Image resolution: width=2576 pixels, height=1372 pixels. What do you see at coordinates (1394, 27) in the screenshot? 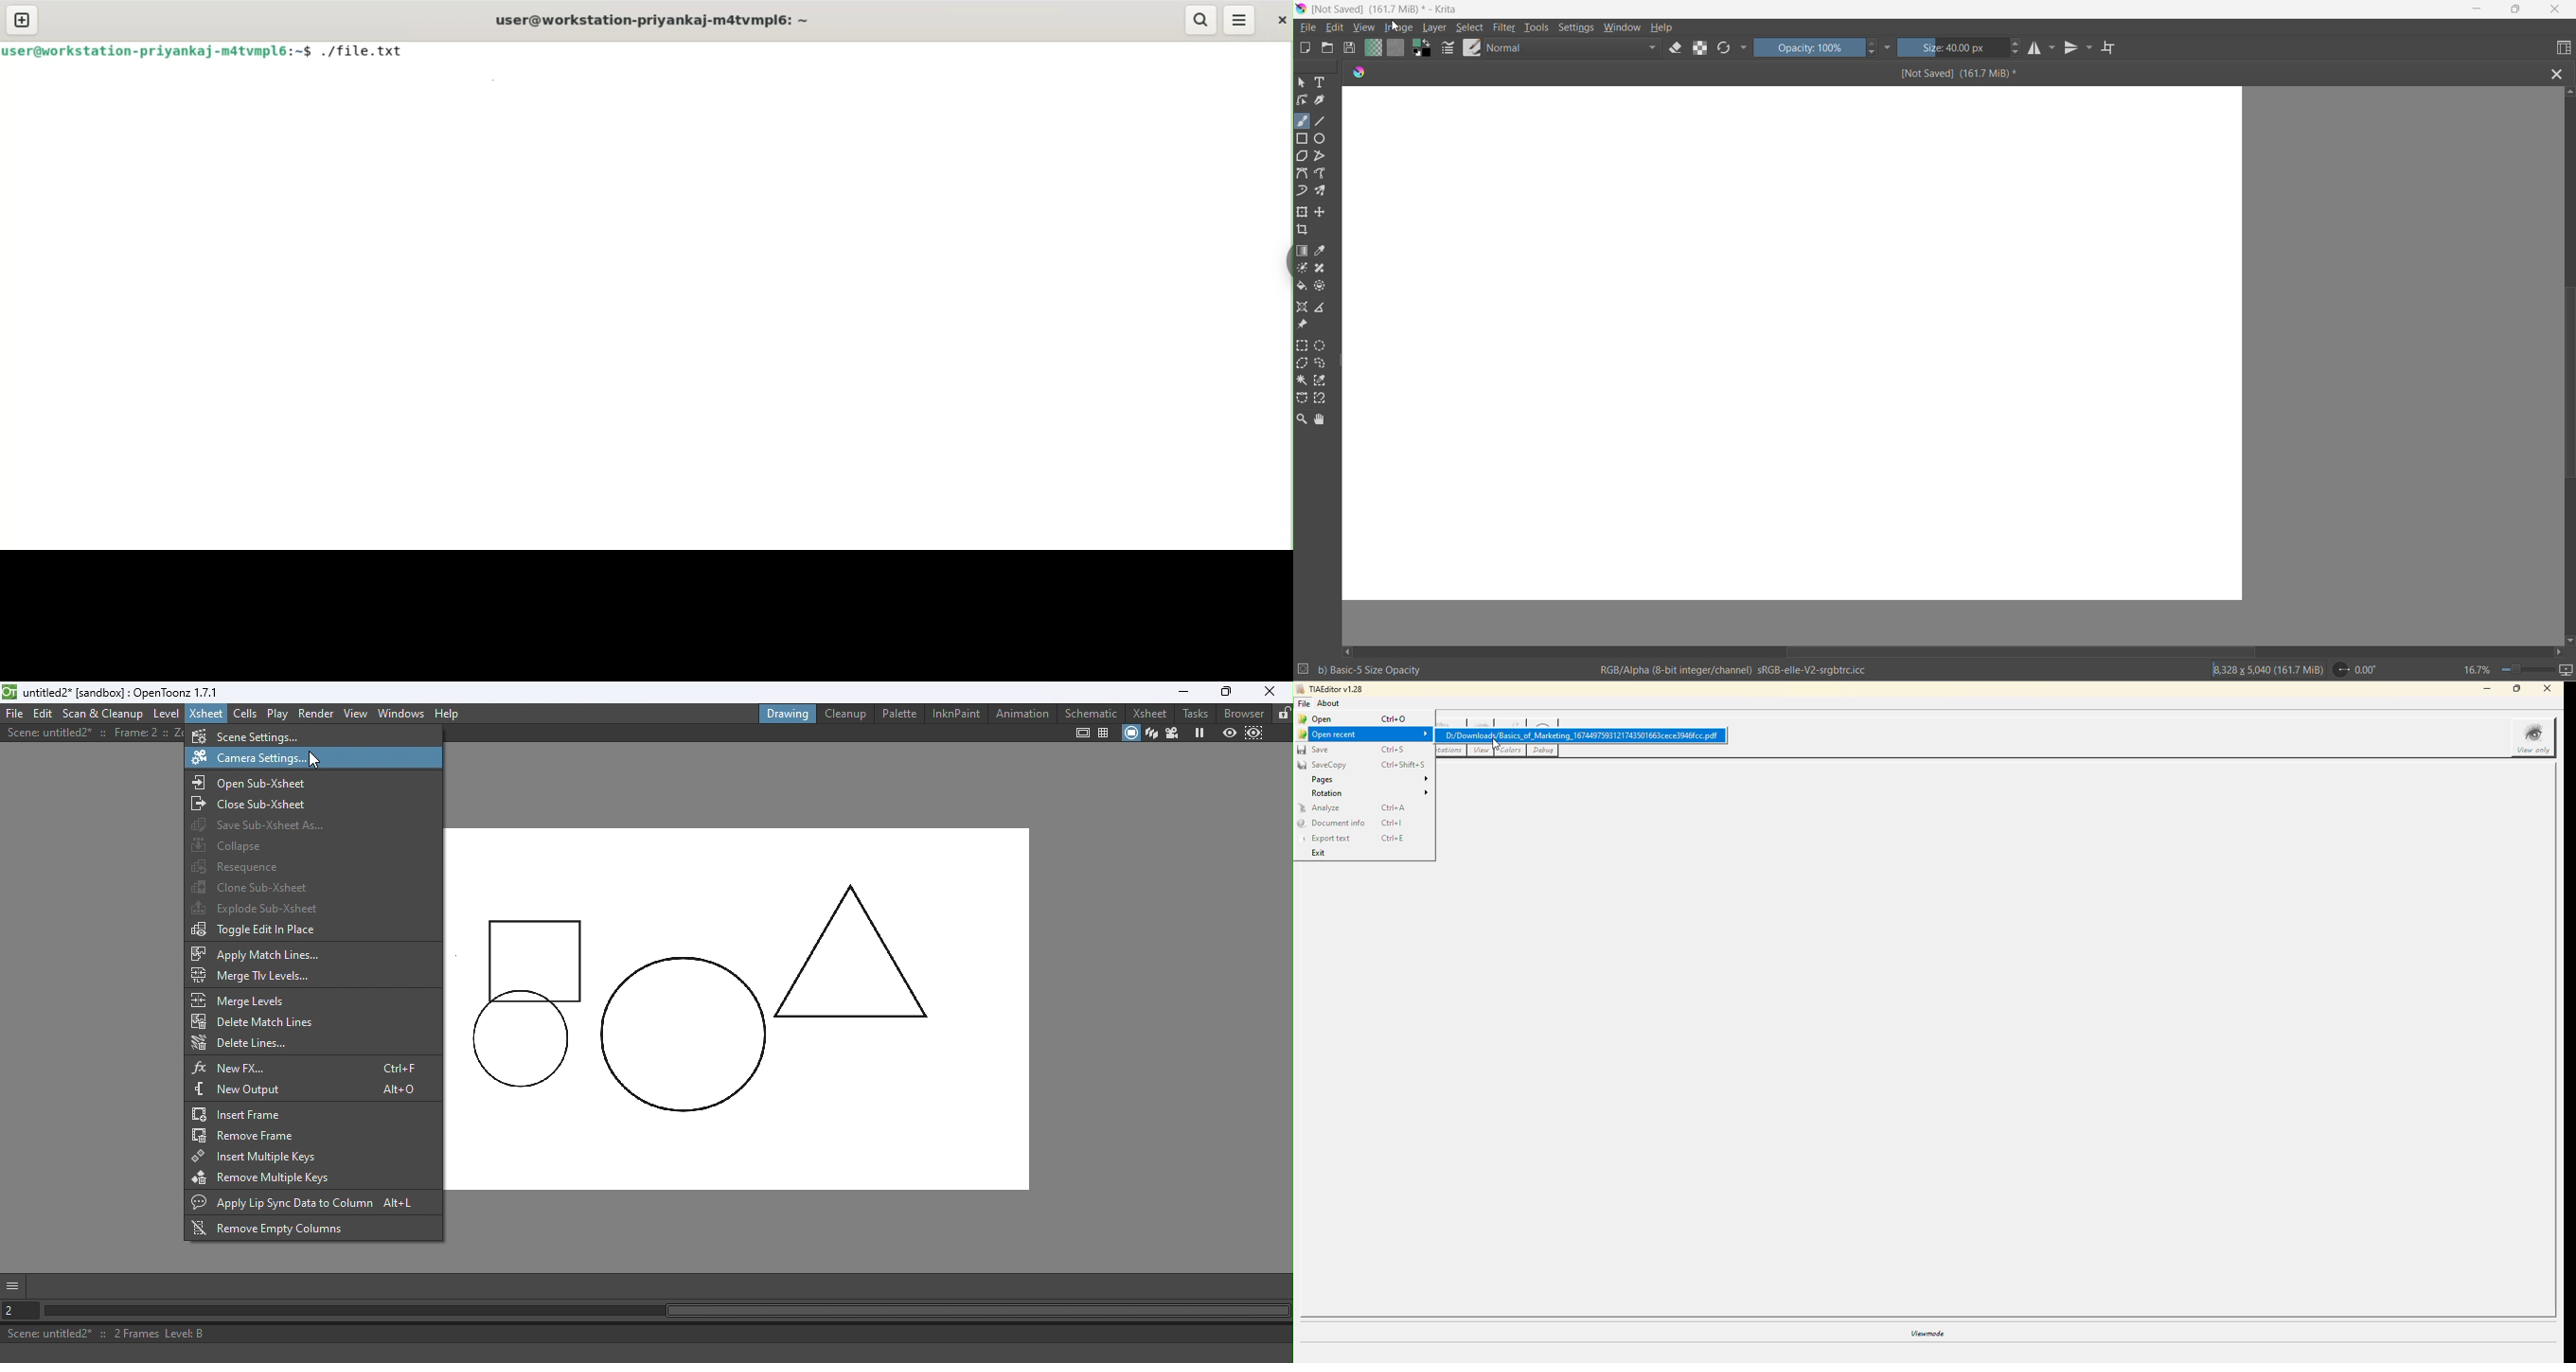
I see `Cursor` at bounding box center [1394, 27].